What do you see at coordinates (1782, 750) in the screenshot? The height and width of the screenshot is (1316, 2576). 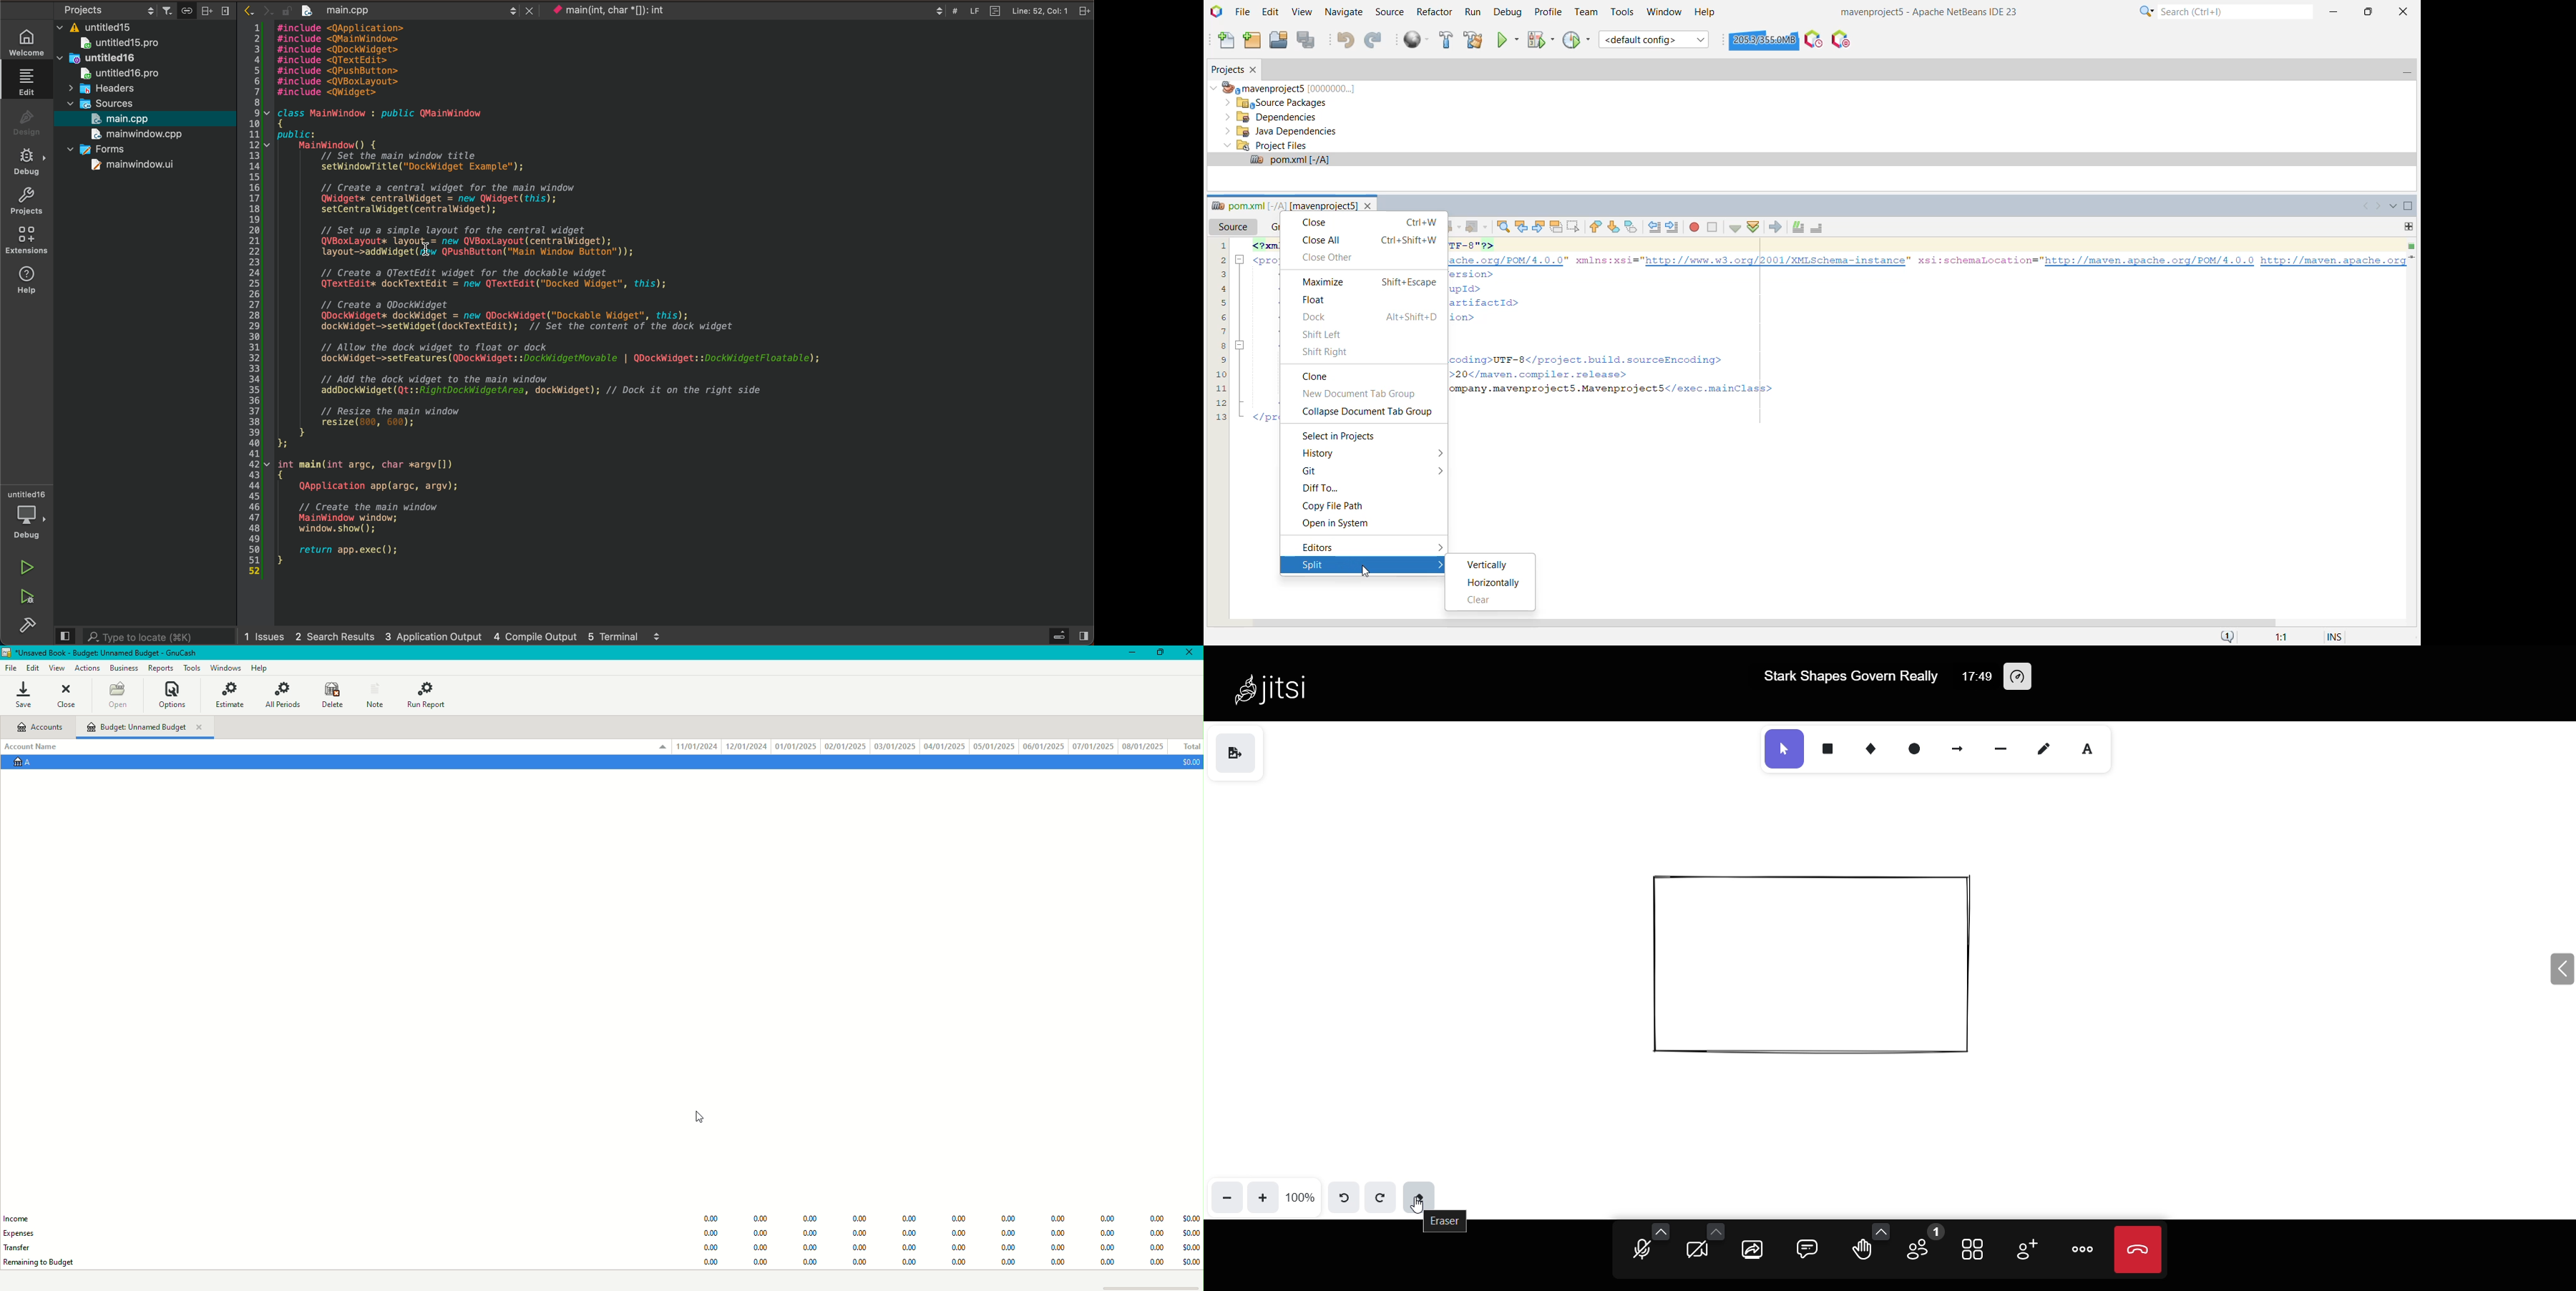 I see `select` at bounding box center [1782, 750].